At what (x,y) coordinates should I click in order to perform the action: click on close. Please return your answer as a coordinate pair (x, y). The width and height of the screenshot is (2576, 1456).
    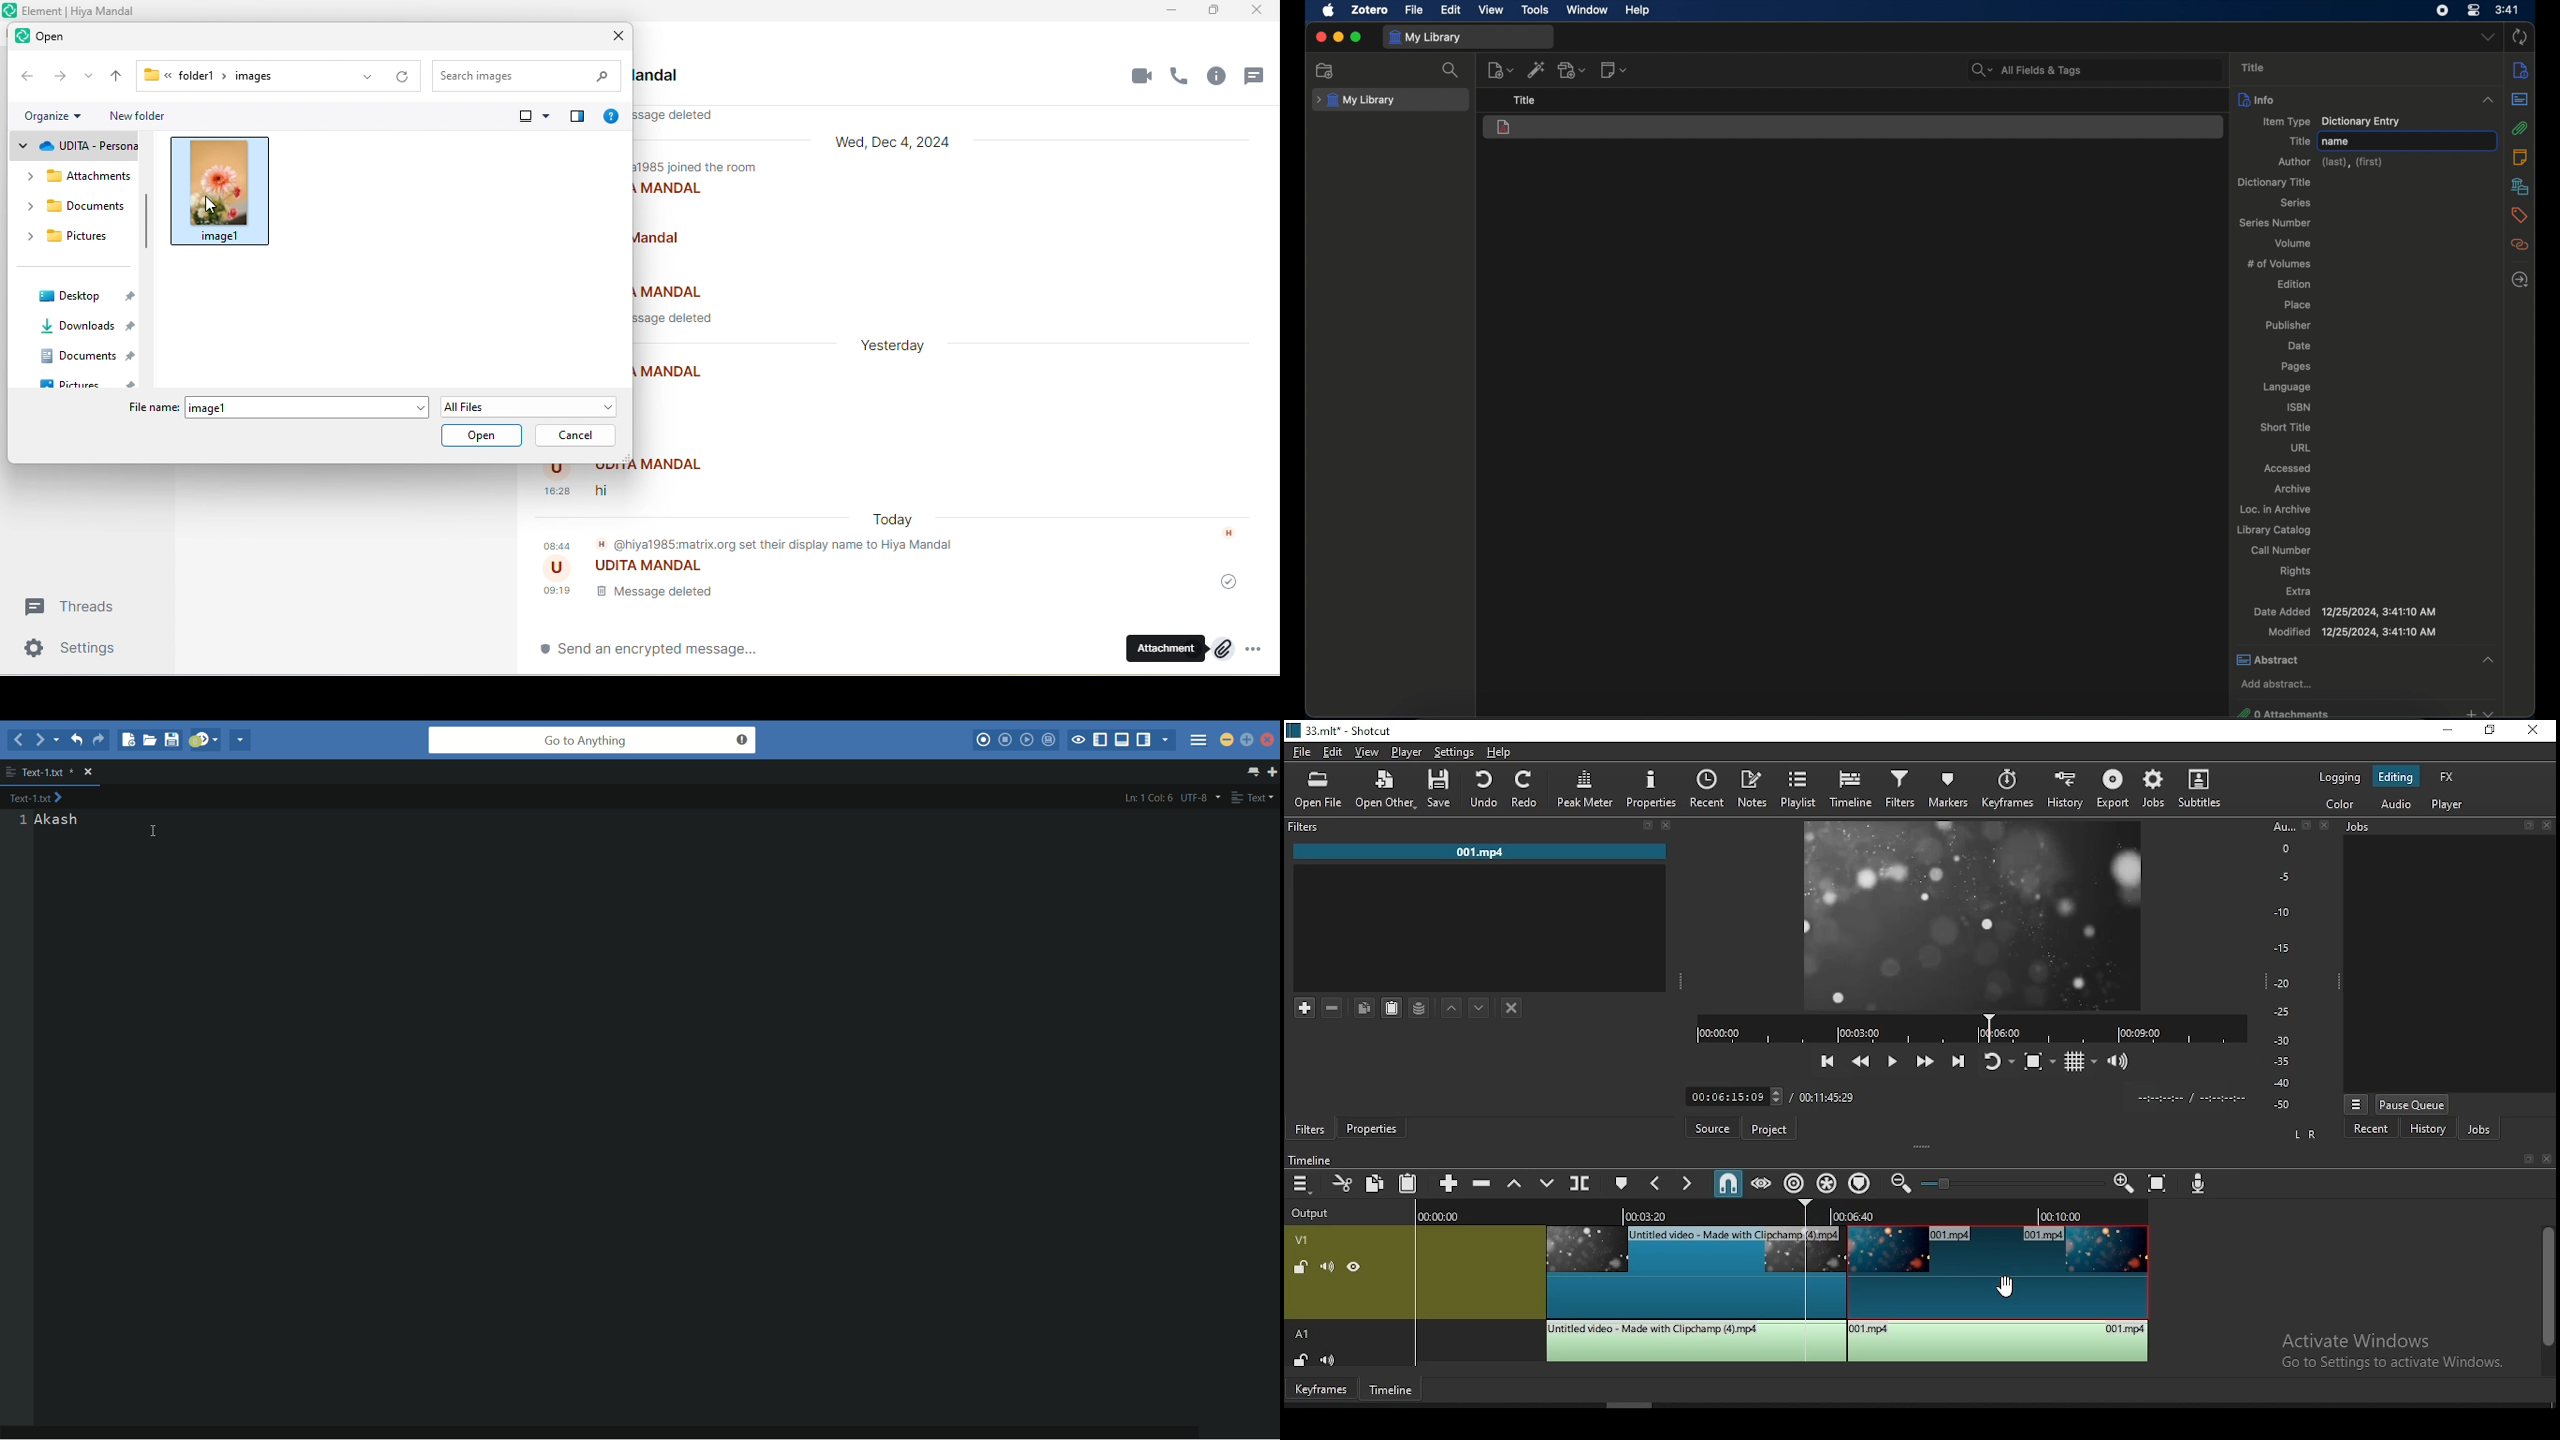
    Looking at the image, I should click on (2549, 1160).